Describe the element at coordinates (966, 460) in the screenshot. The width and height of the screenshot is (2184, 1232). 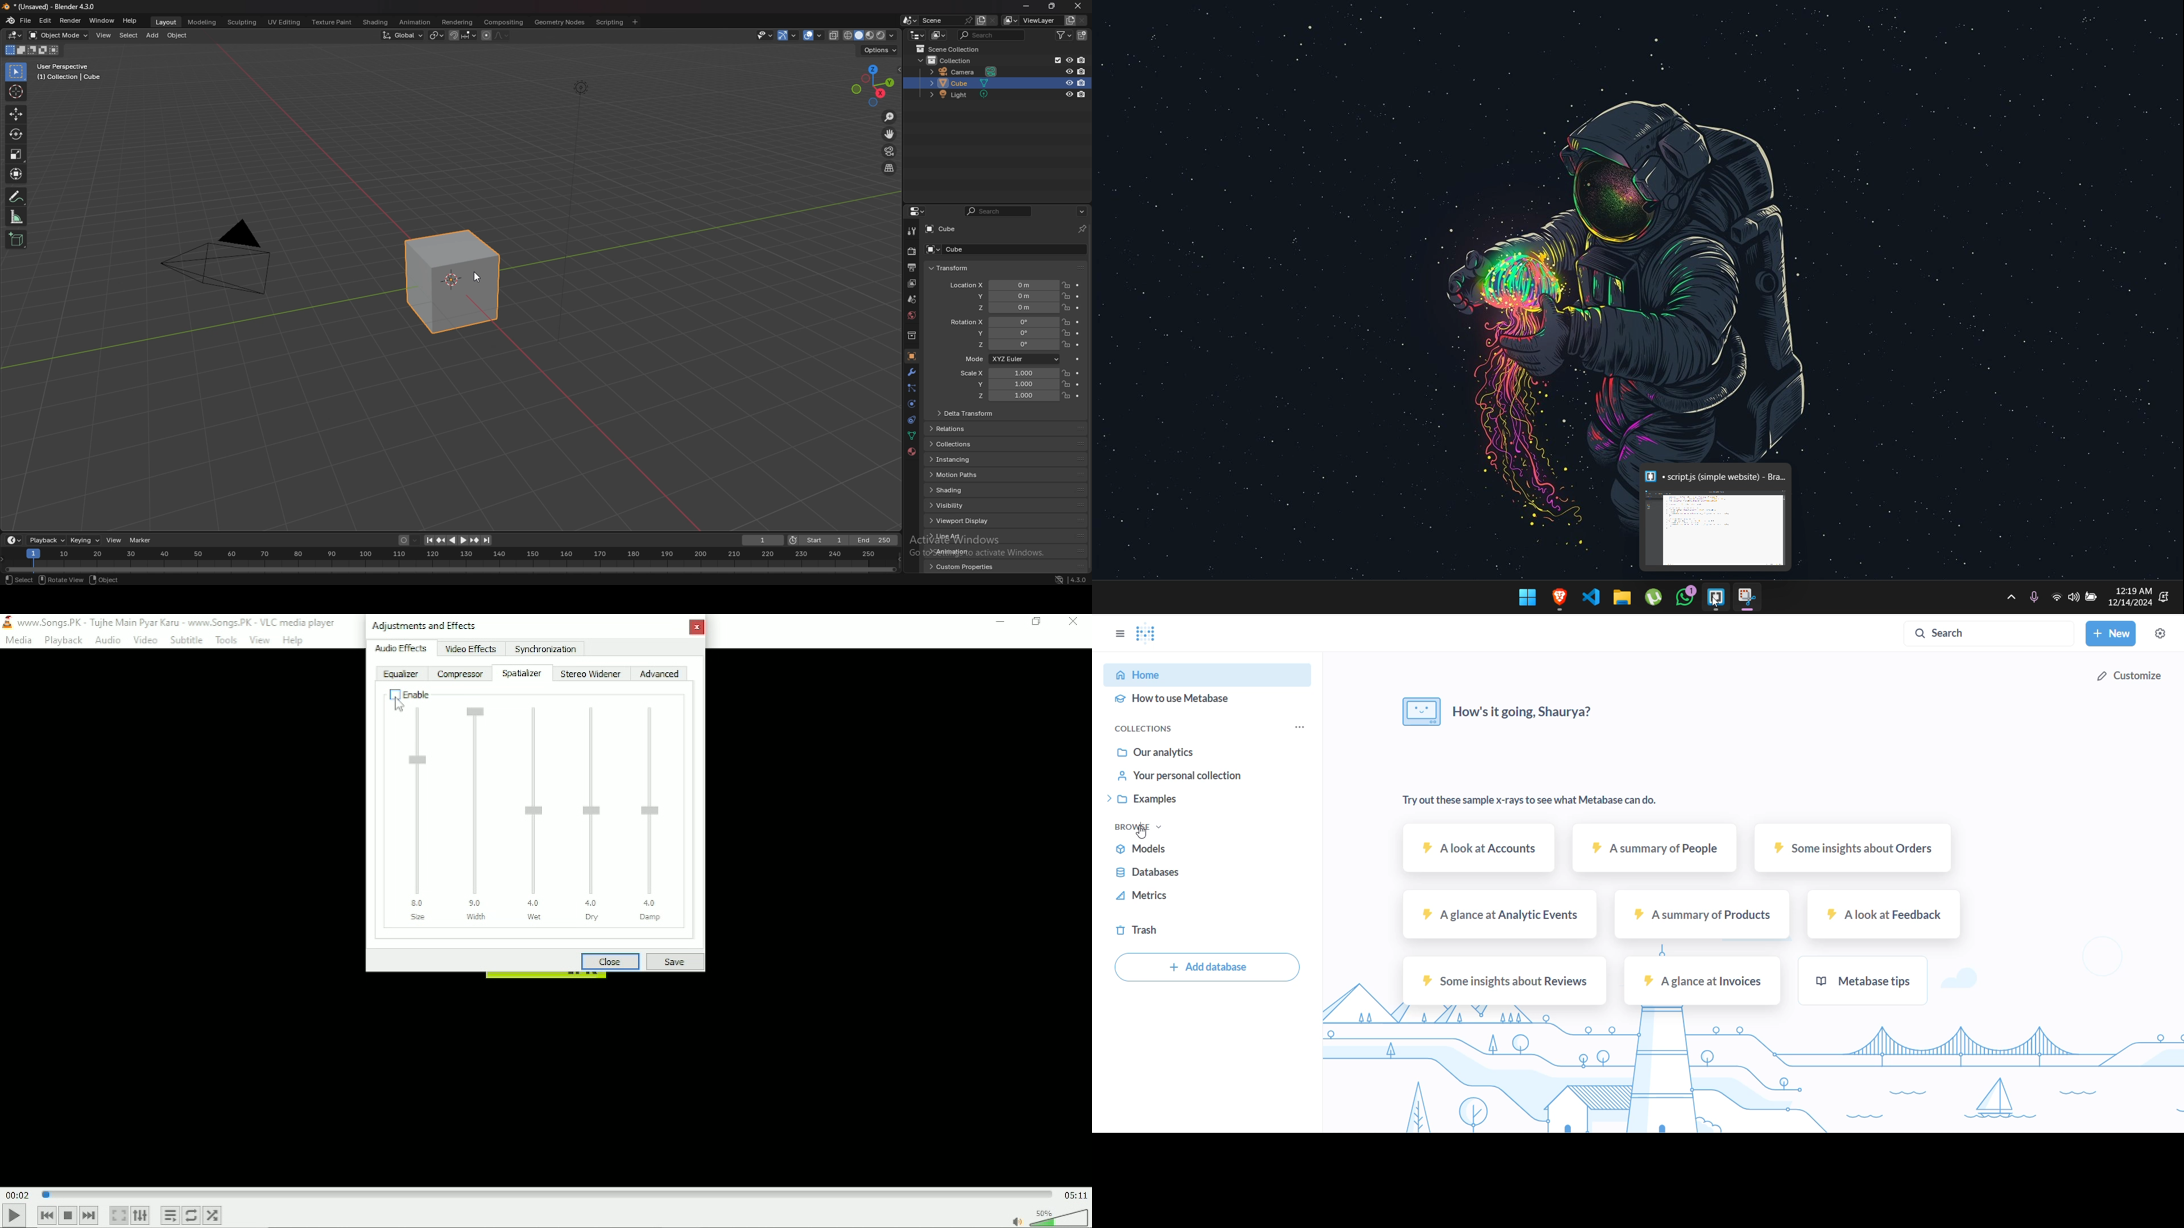
I see `instancing` at that location.